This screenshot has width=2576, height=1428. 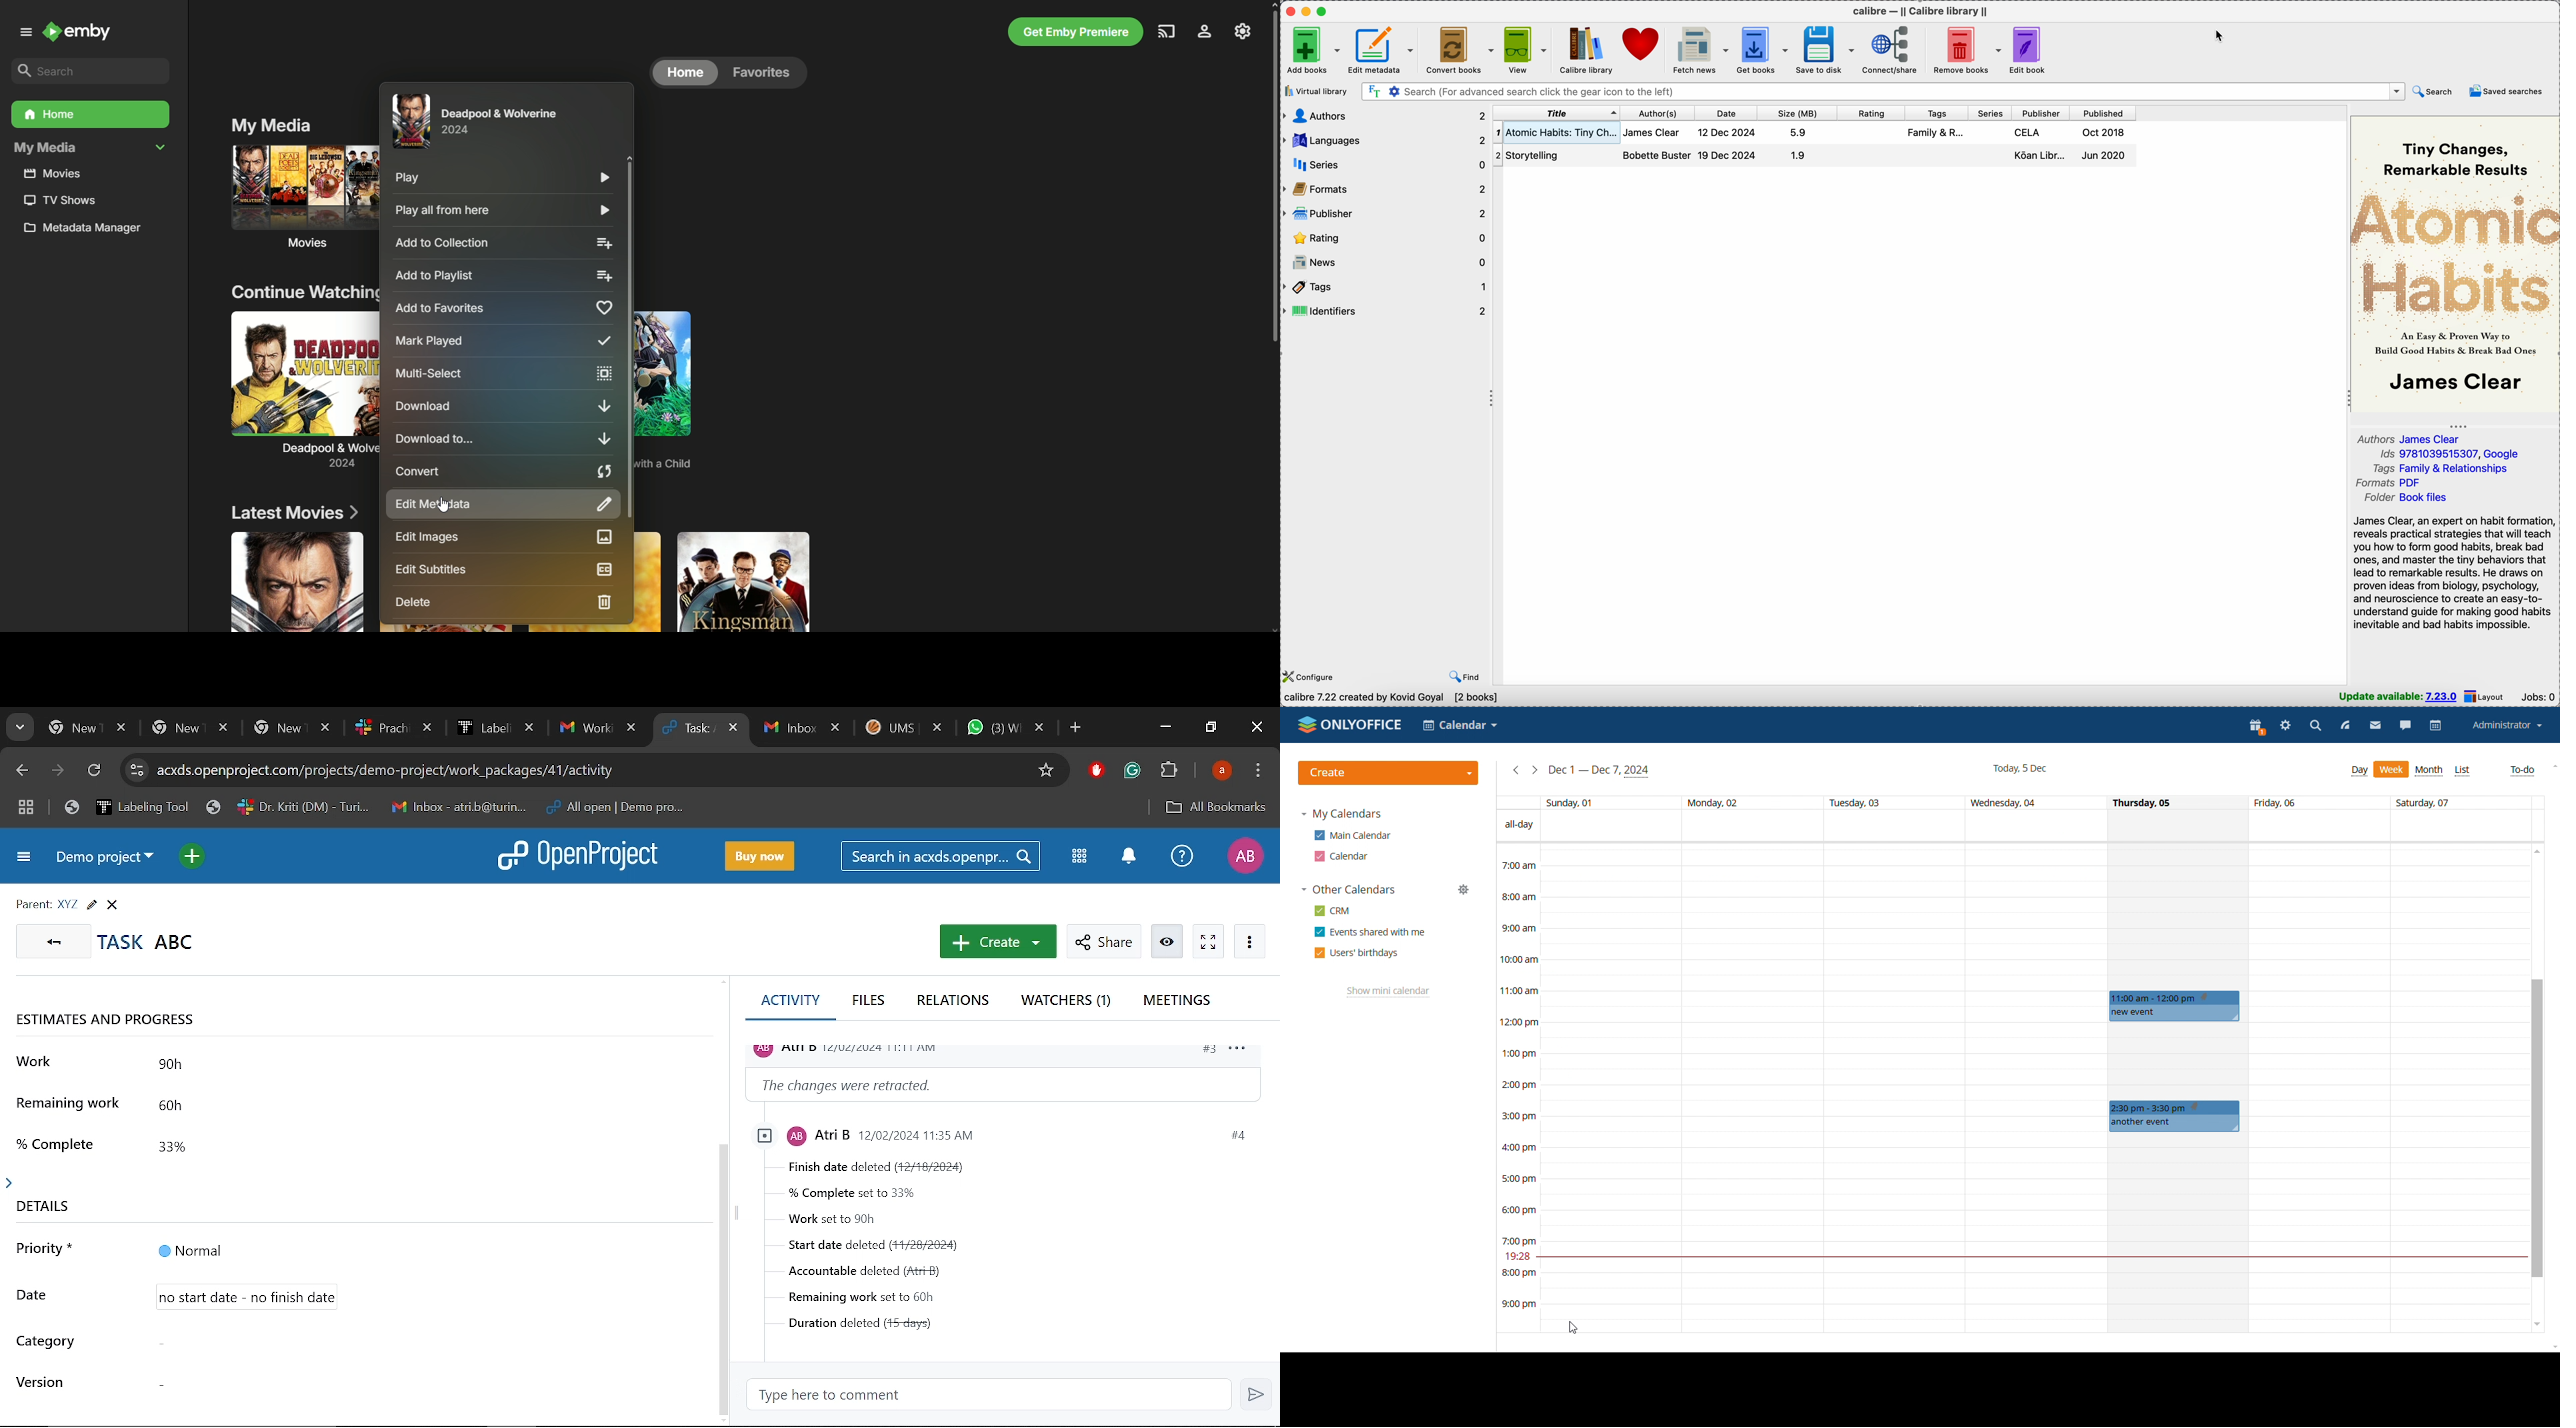 What do you see at coordinates (503, 243) in the screenshot?
I see `Add to collection` at bounding box center [503, 243].